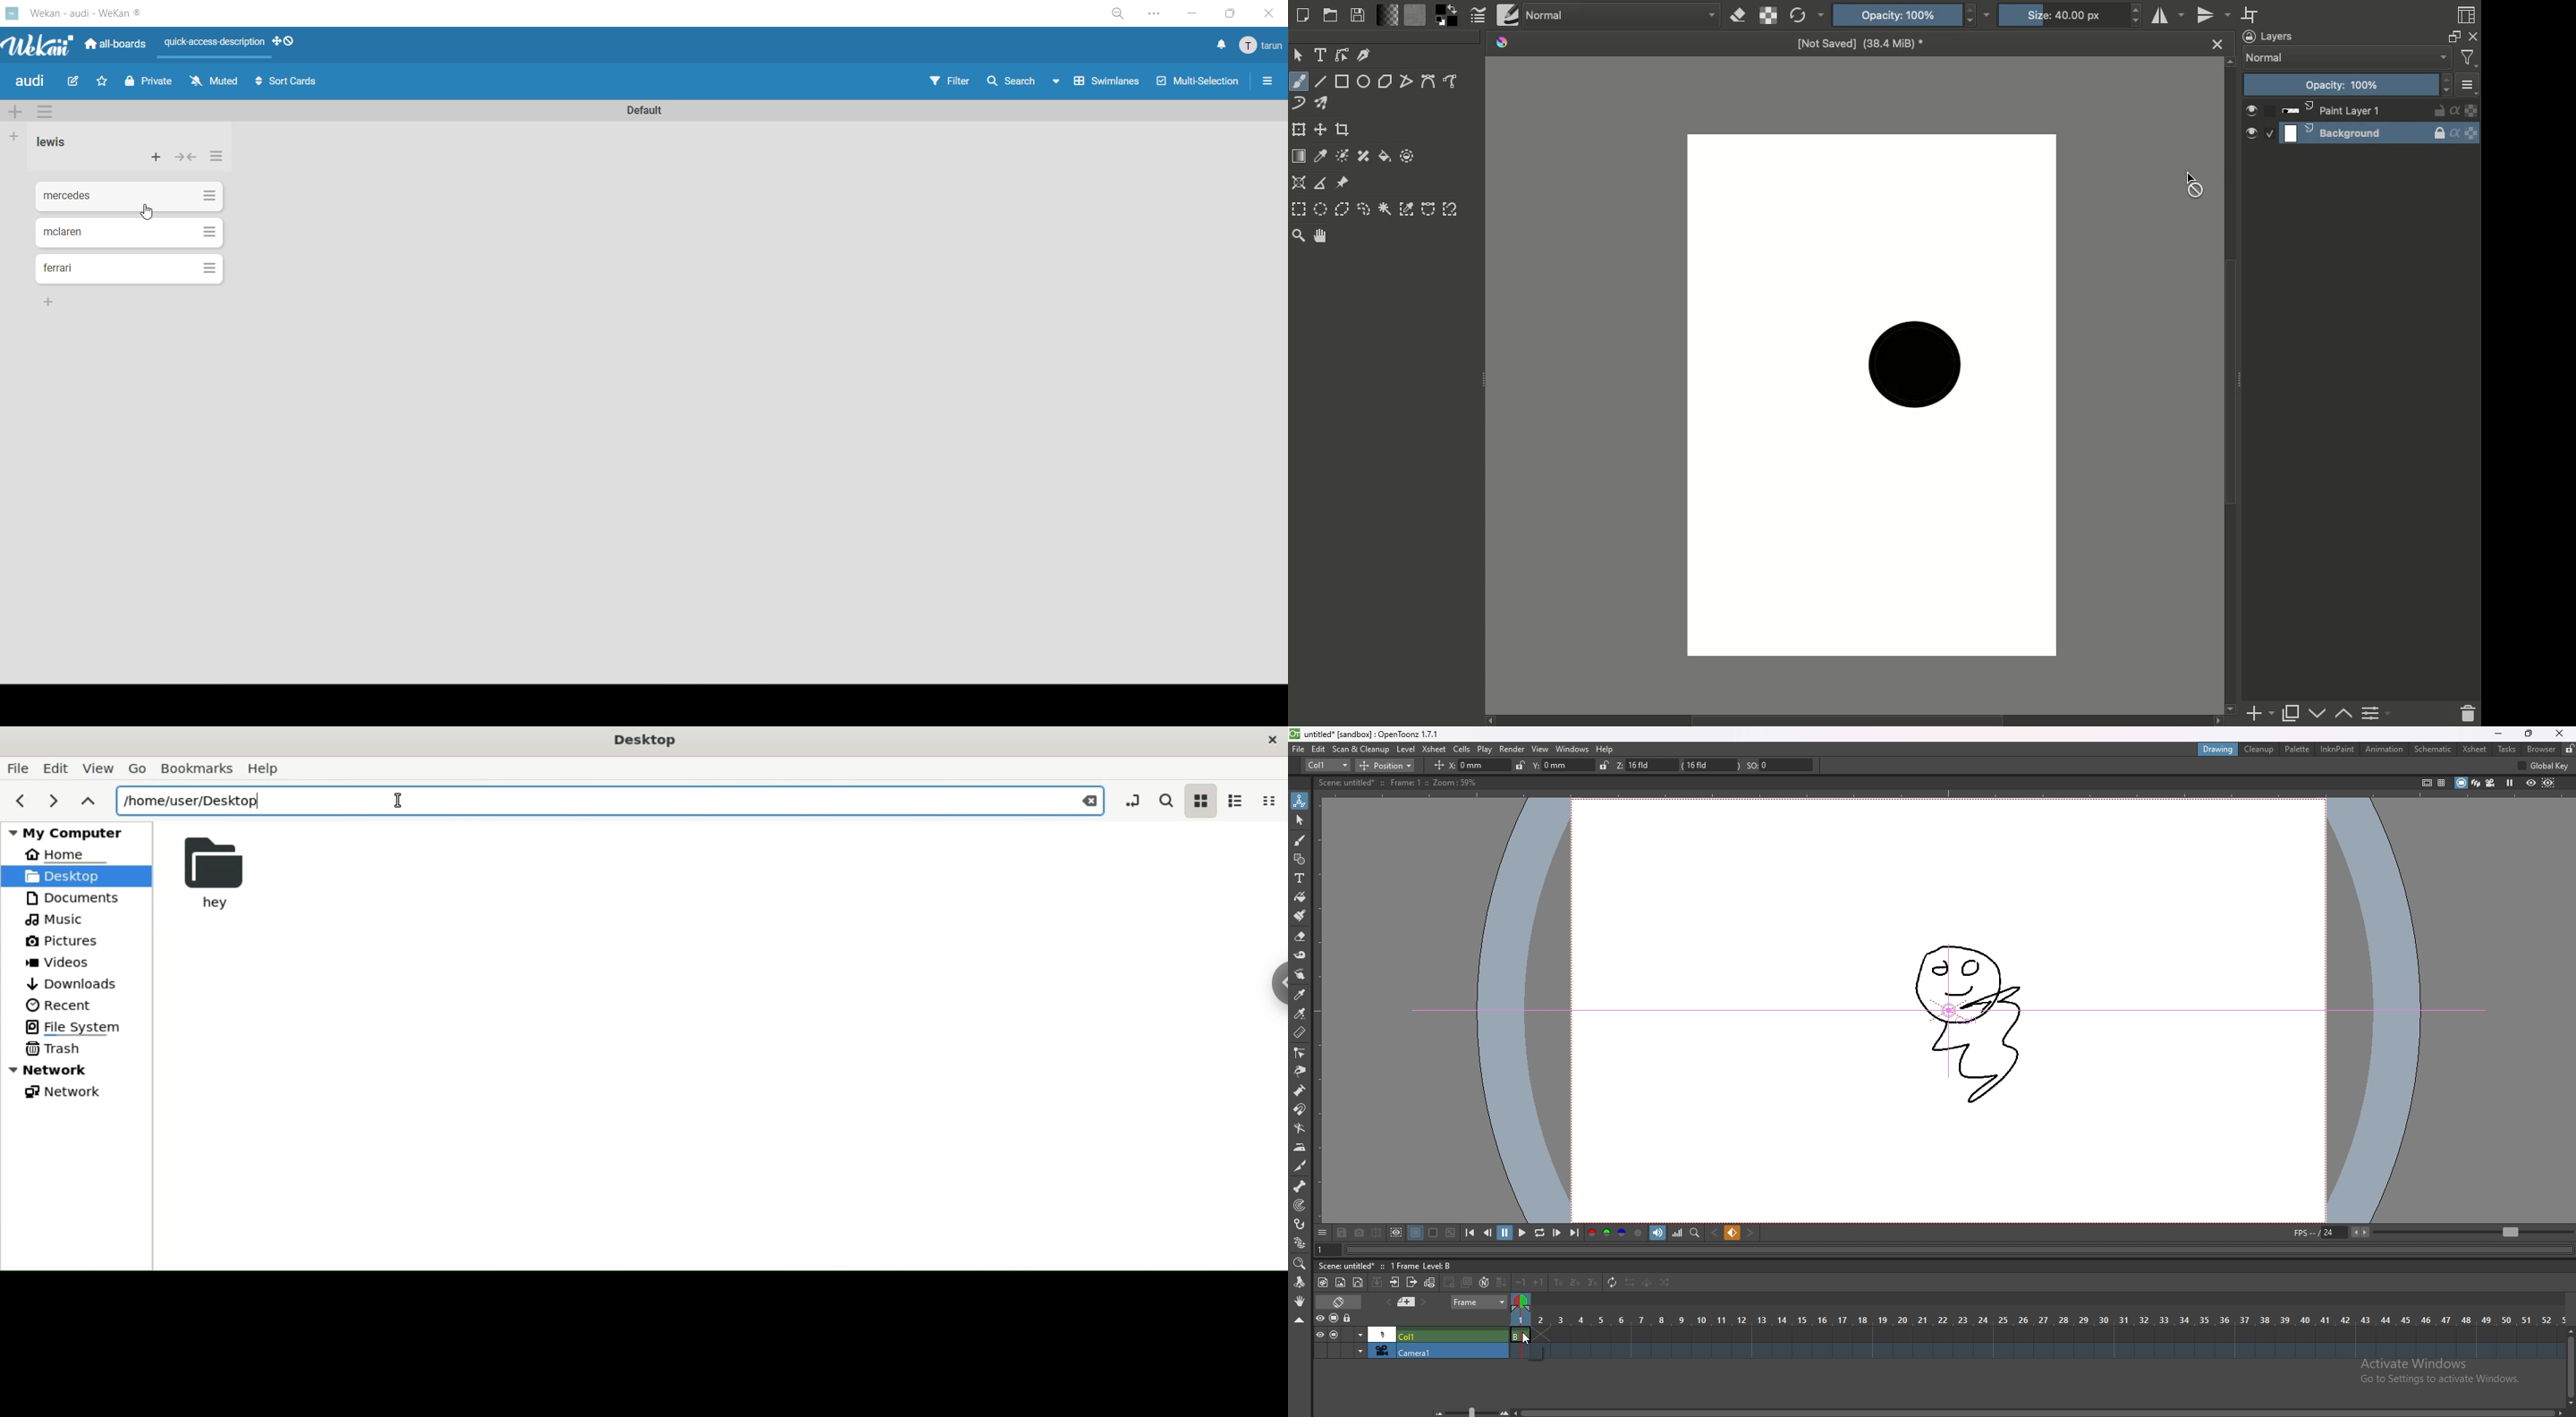 This screenshot has height=1428, width=2576. I want to click on add list, so click(15, 137).